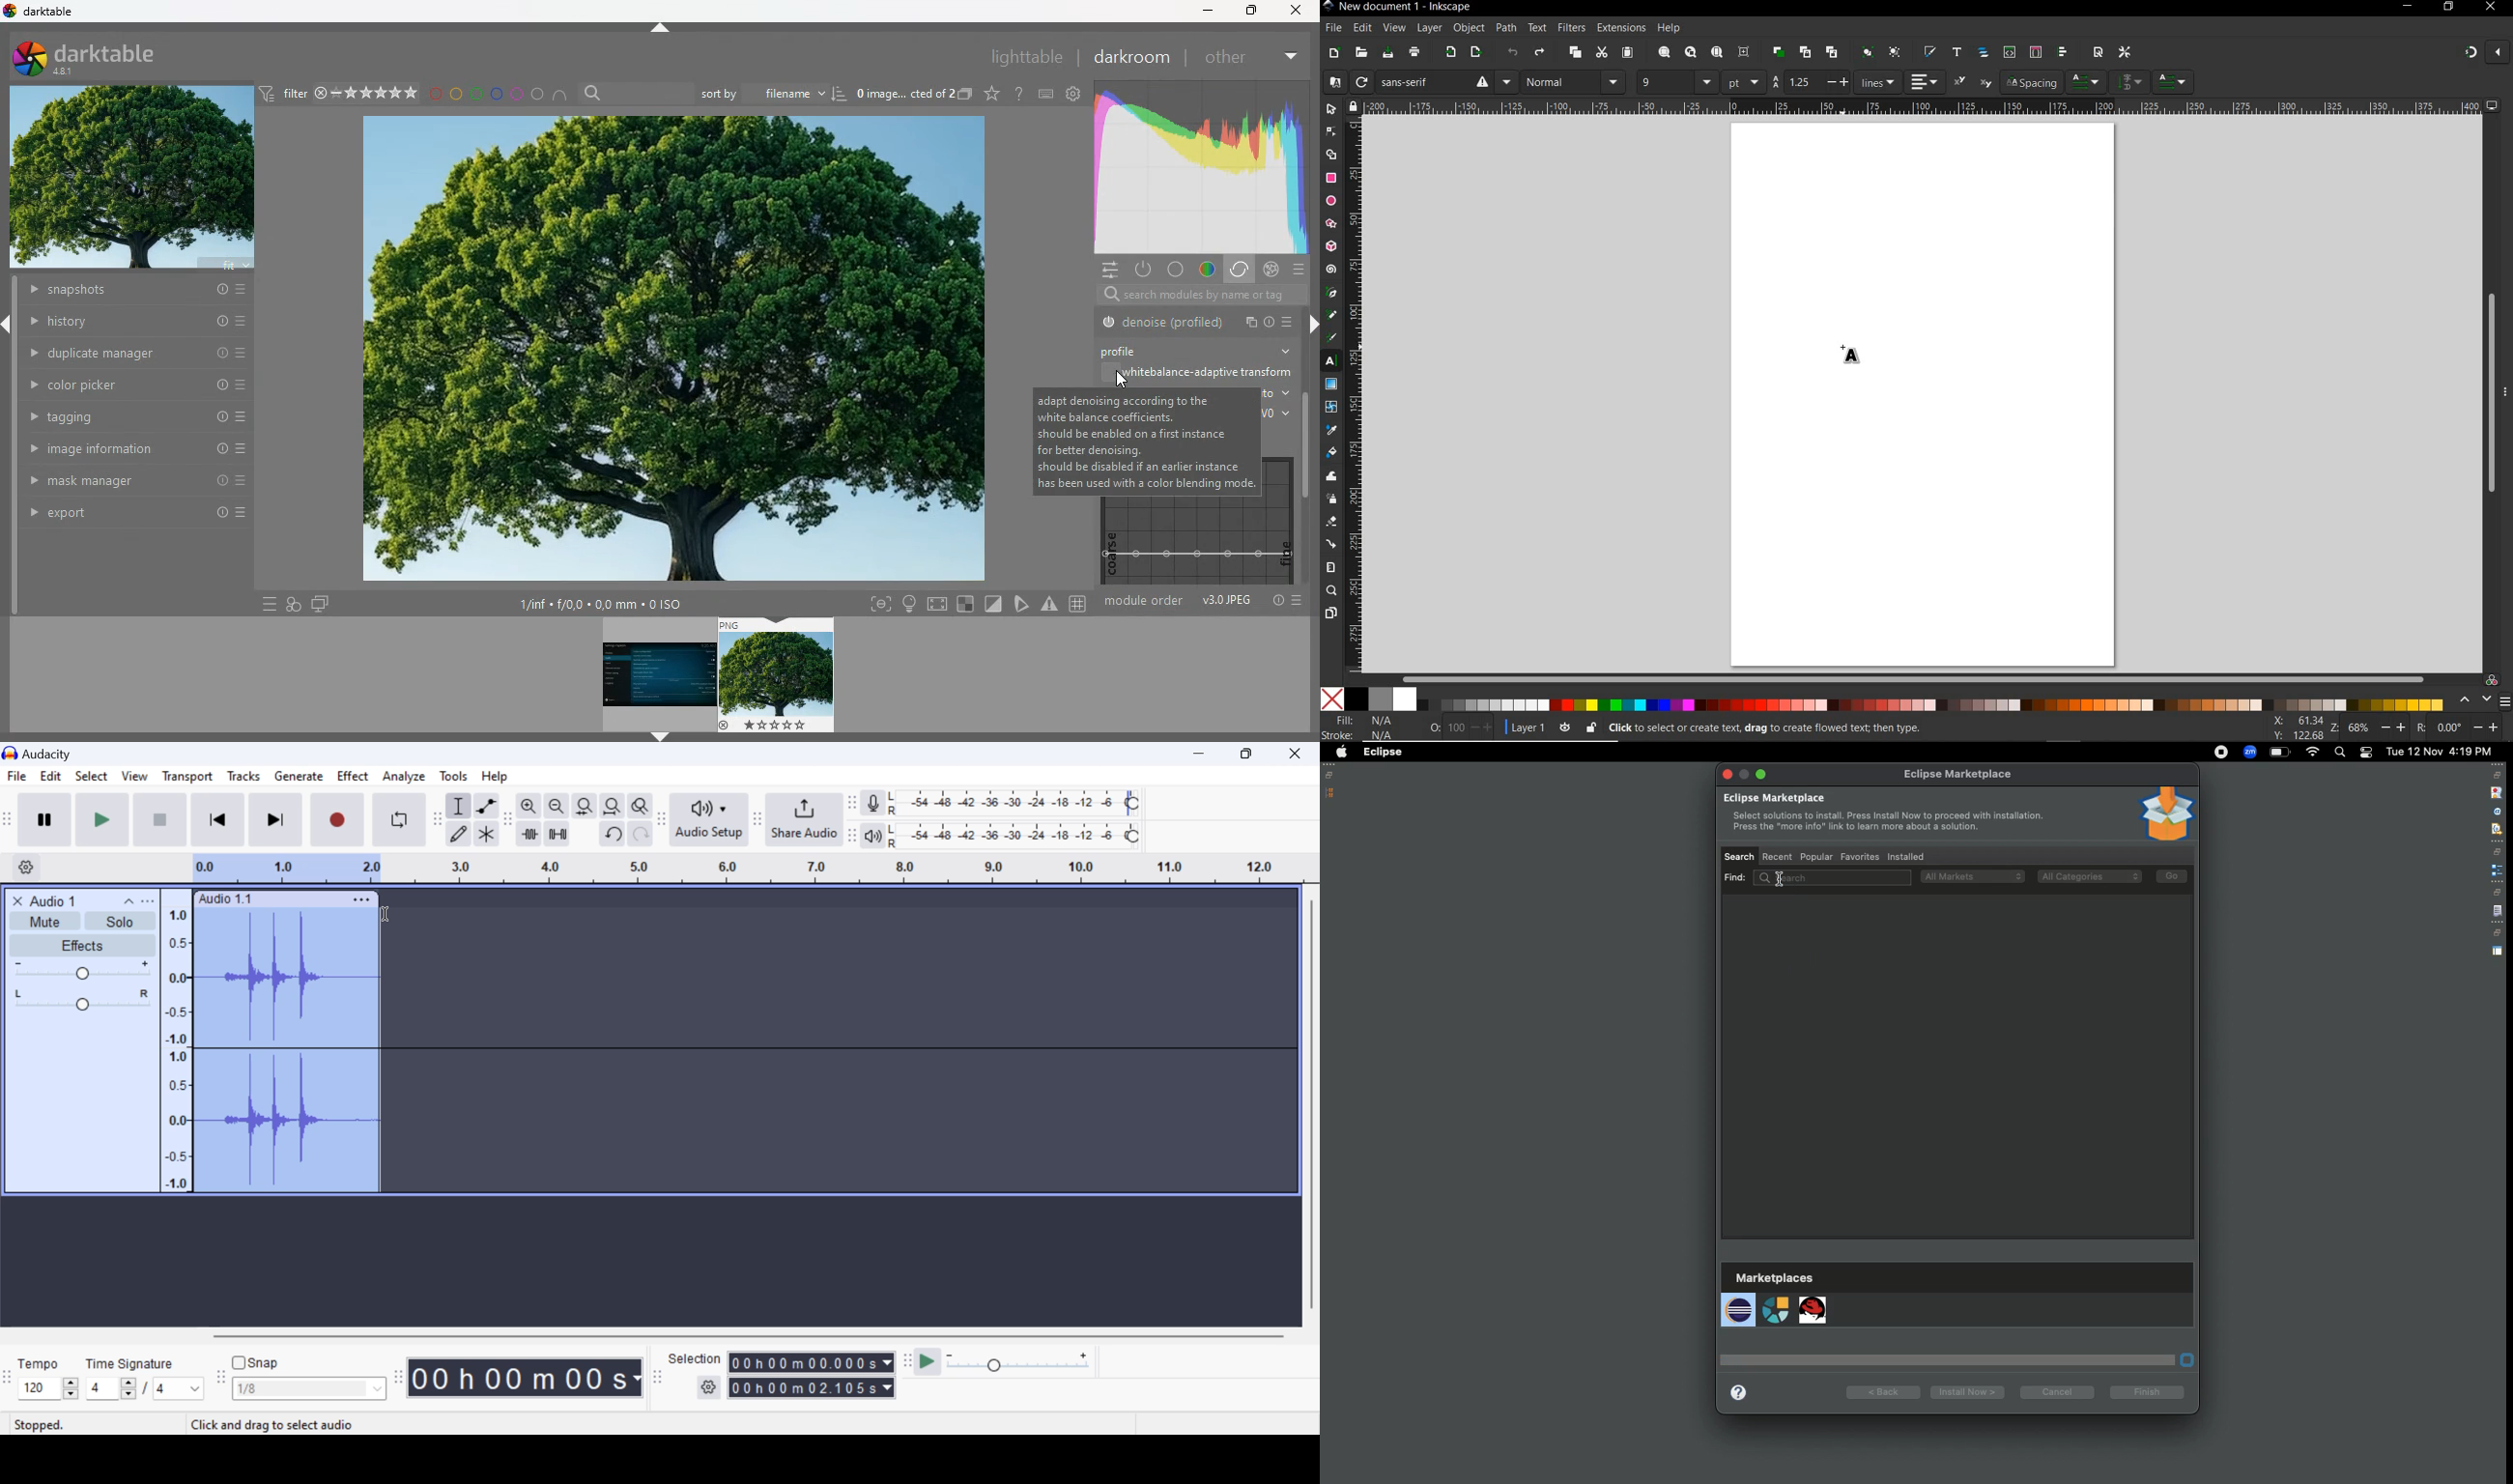 The height and width of the screenshot is (1484, 2520). Describe the element at coordinates (938, 603) in the screenshot. I see `screen size` at that location.